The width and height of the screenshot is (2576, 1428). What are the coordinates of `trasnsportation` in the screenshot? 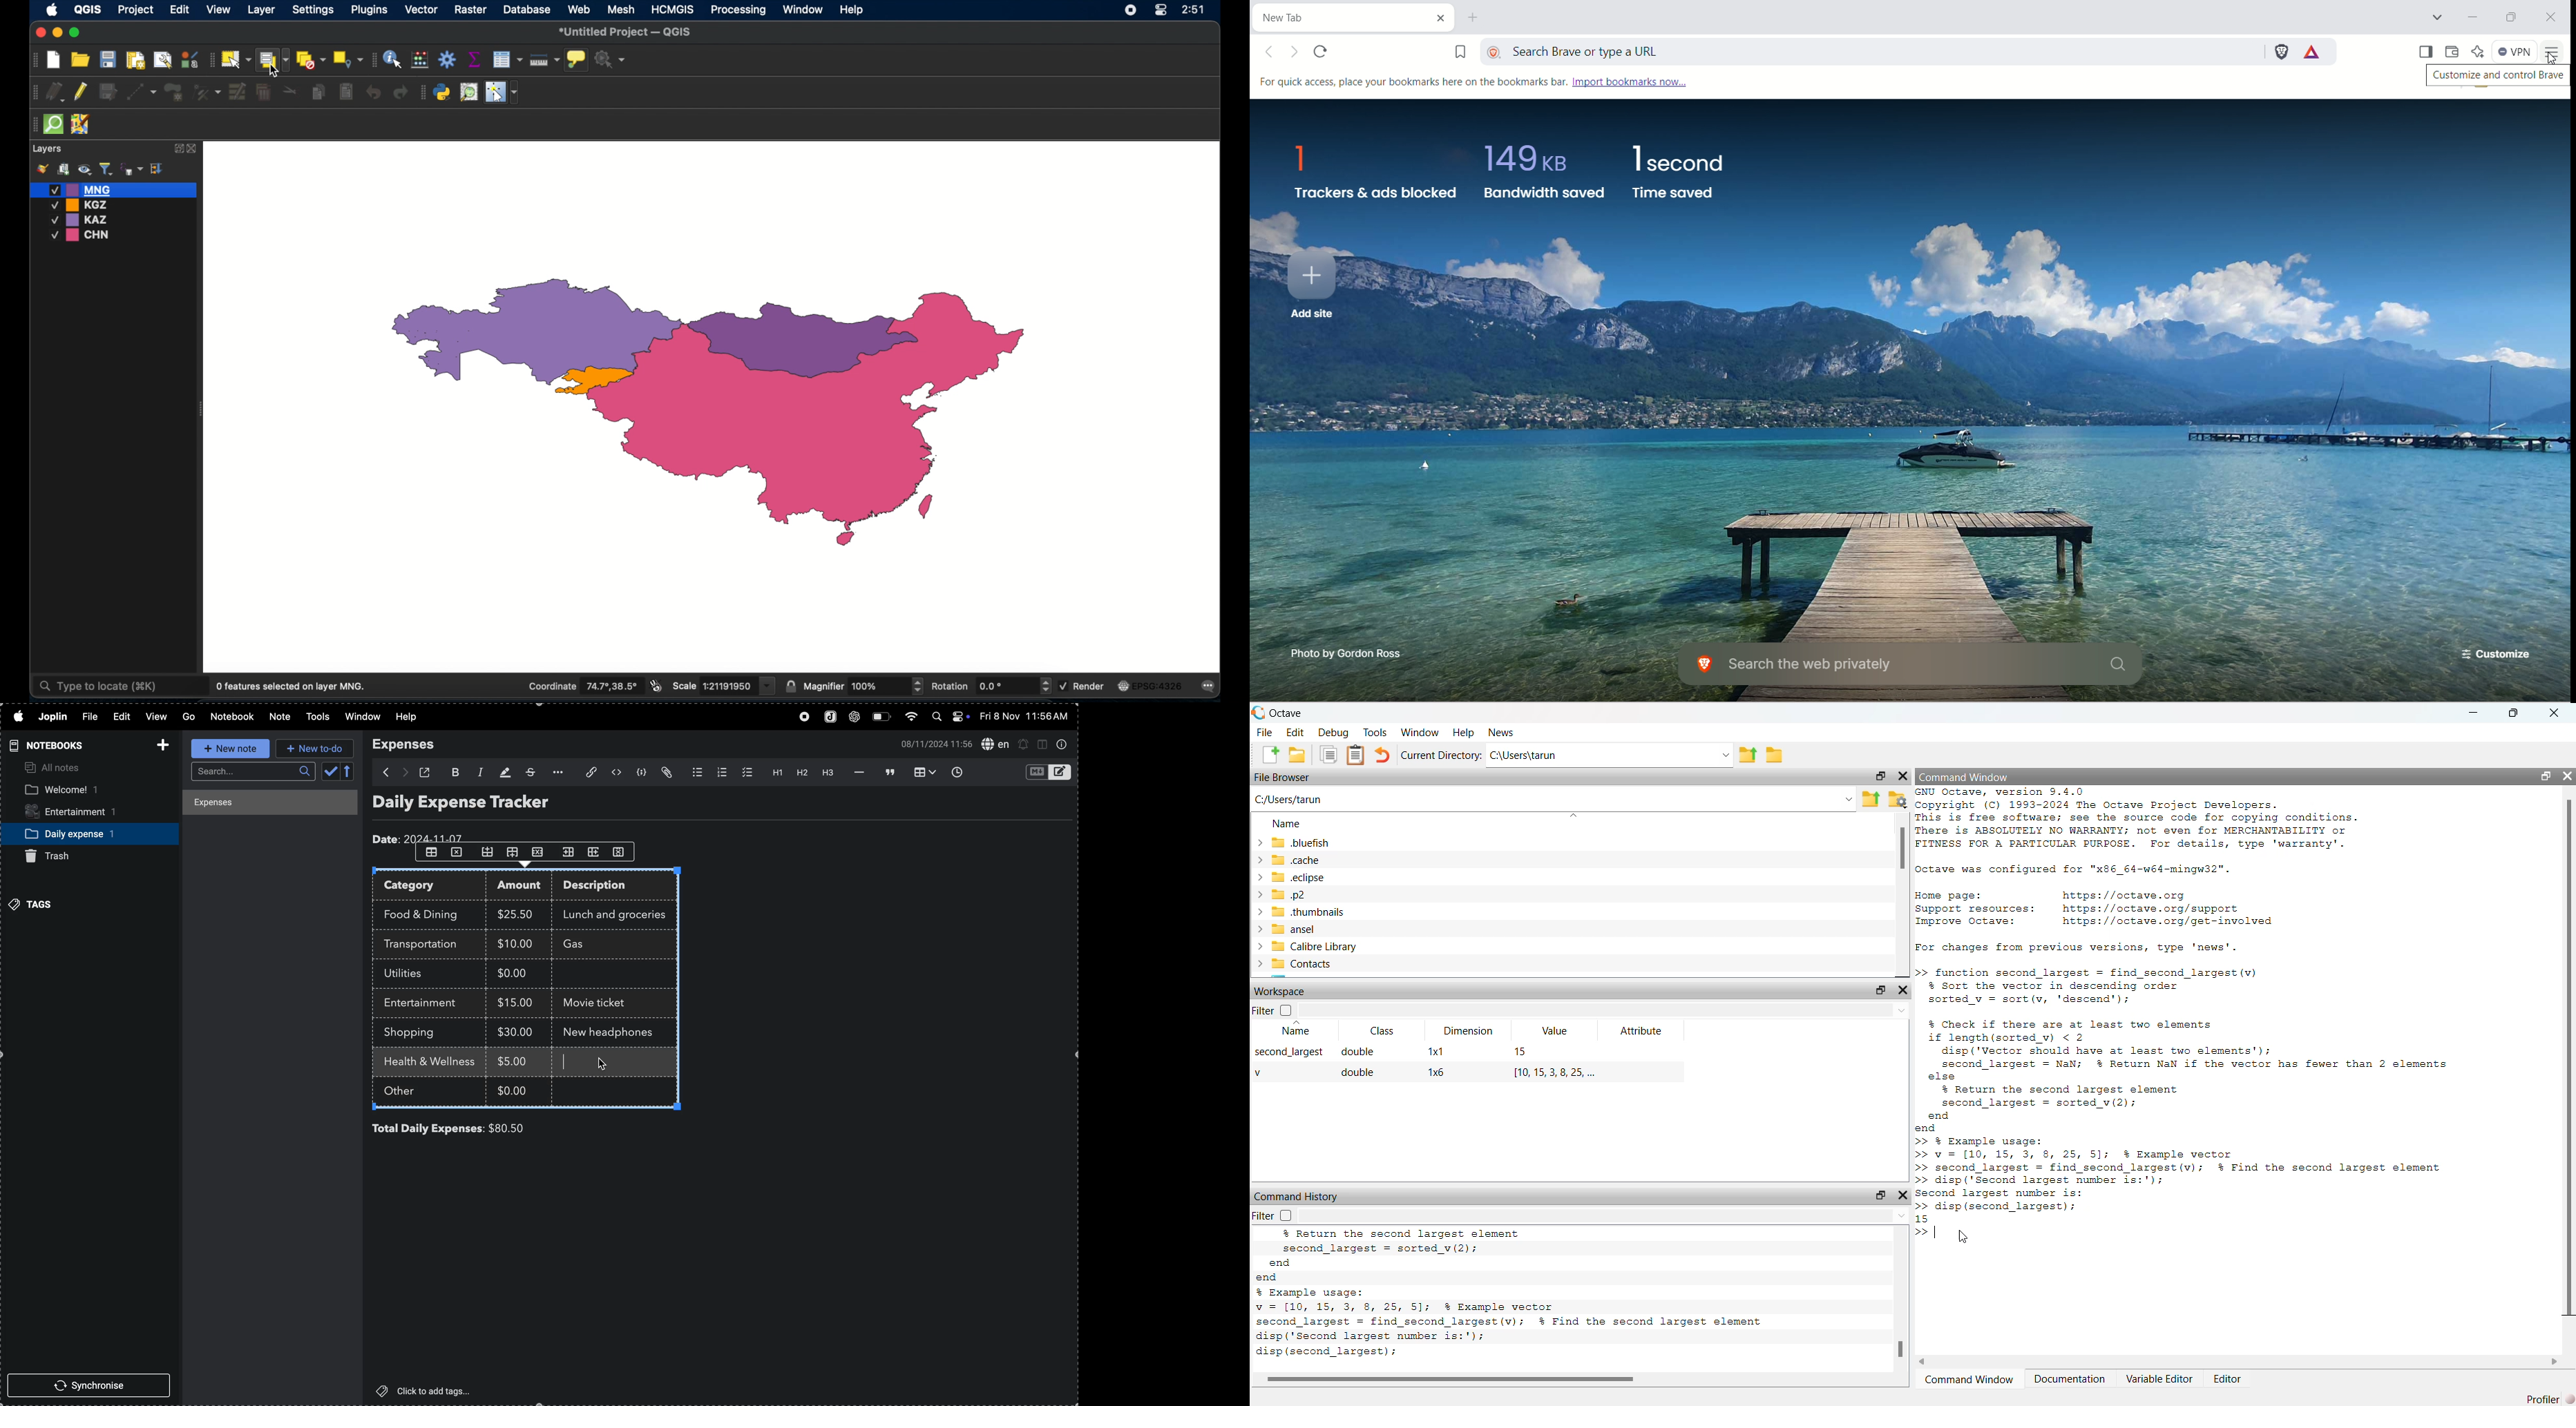 It's located at (426, 945).